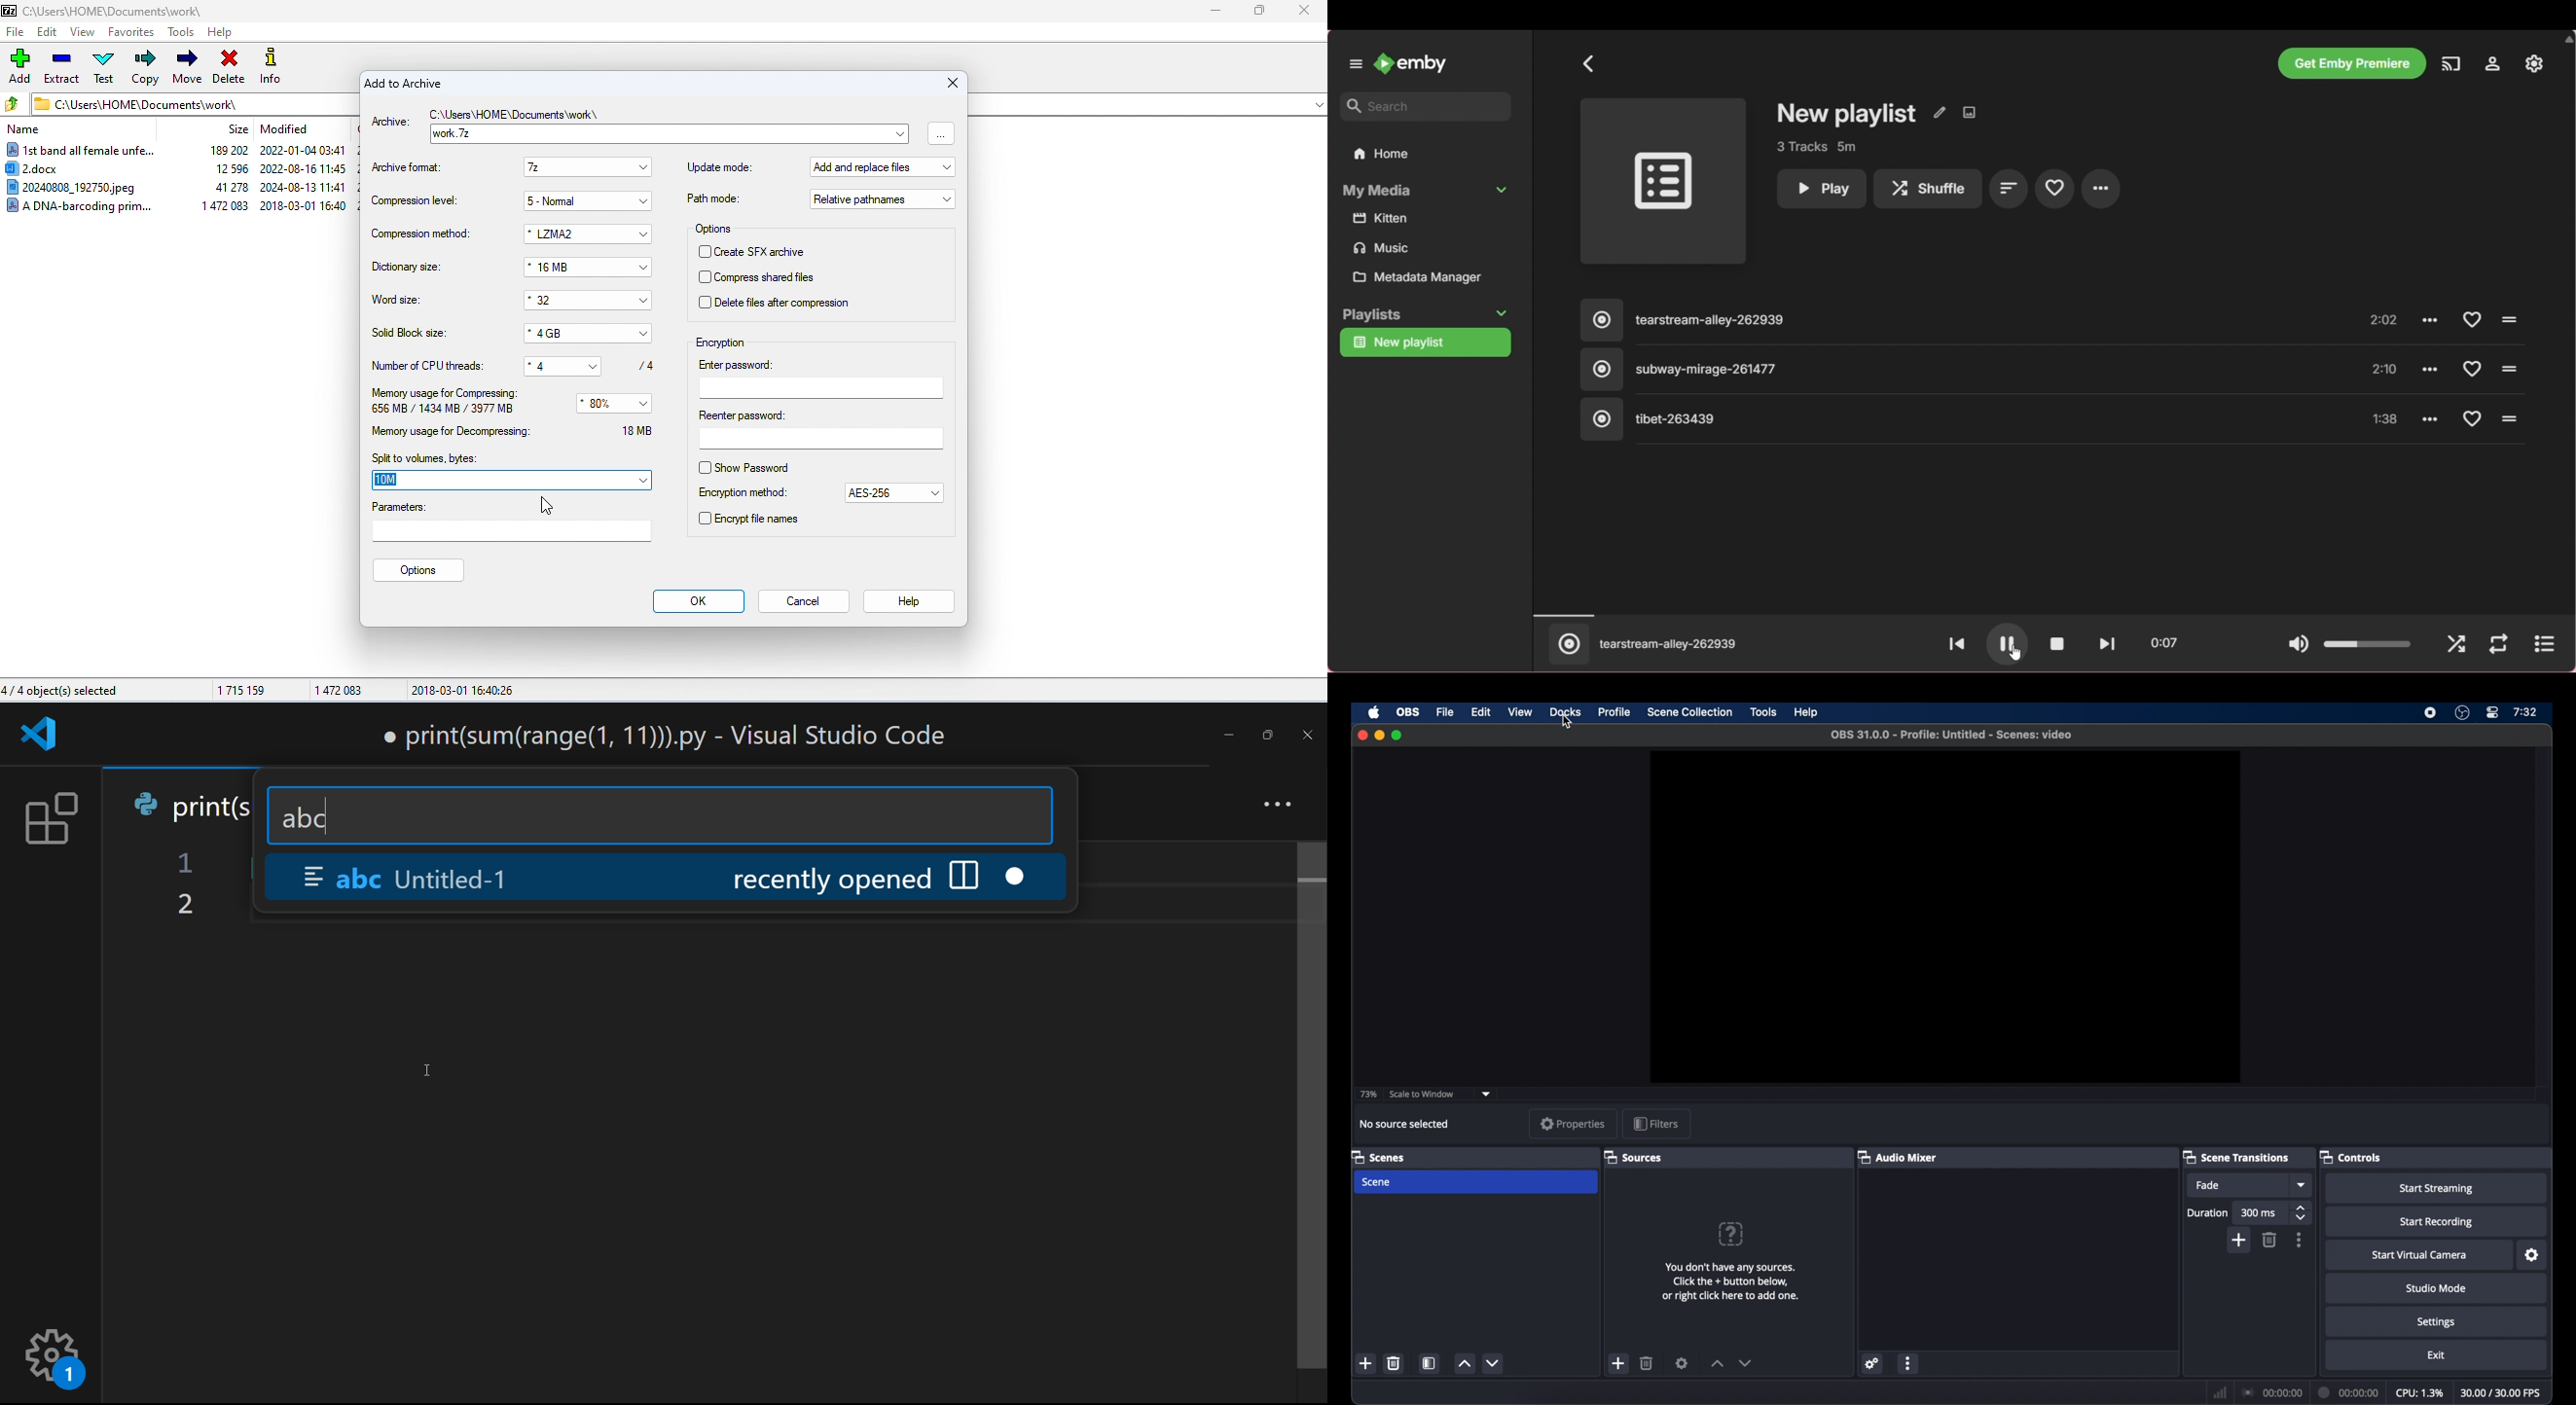  I want to click on Metadata manager, so click(1429, 277).